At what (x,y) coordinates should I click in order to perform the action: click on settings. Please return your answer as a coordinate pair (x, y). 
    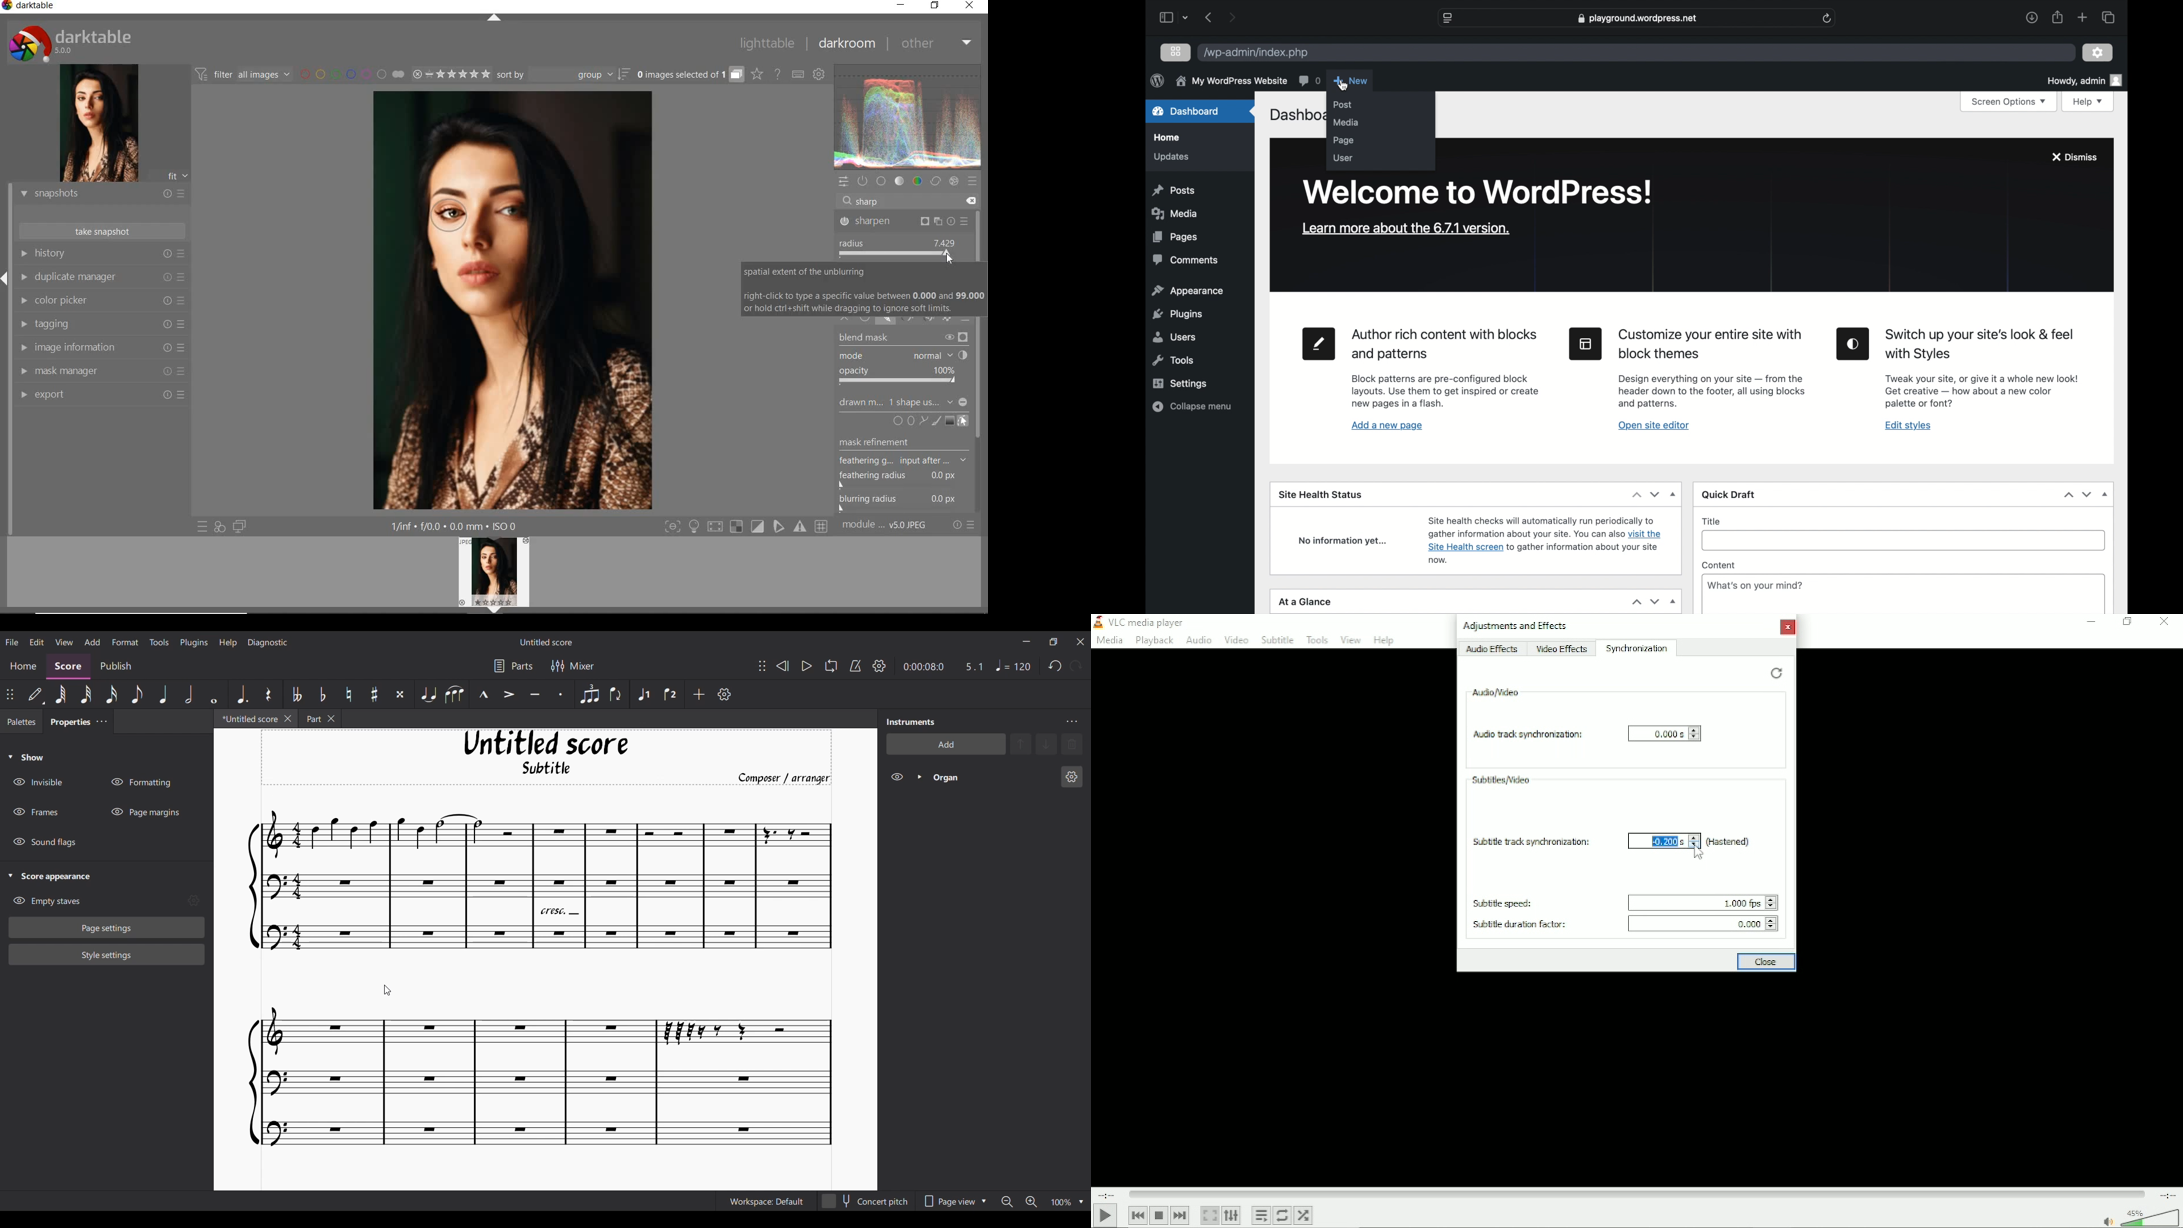
    Looking at the image, I should click on (1180, 383).